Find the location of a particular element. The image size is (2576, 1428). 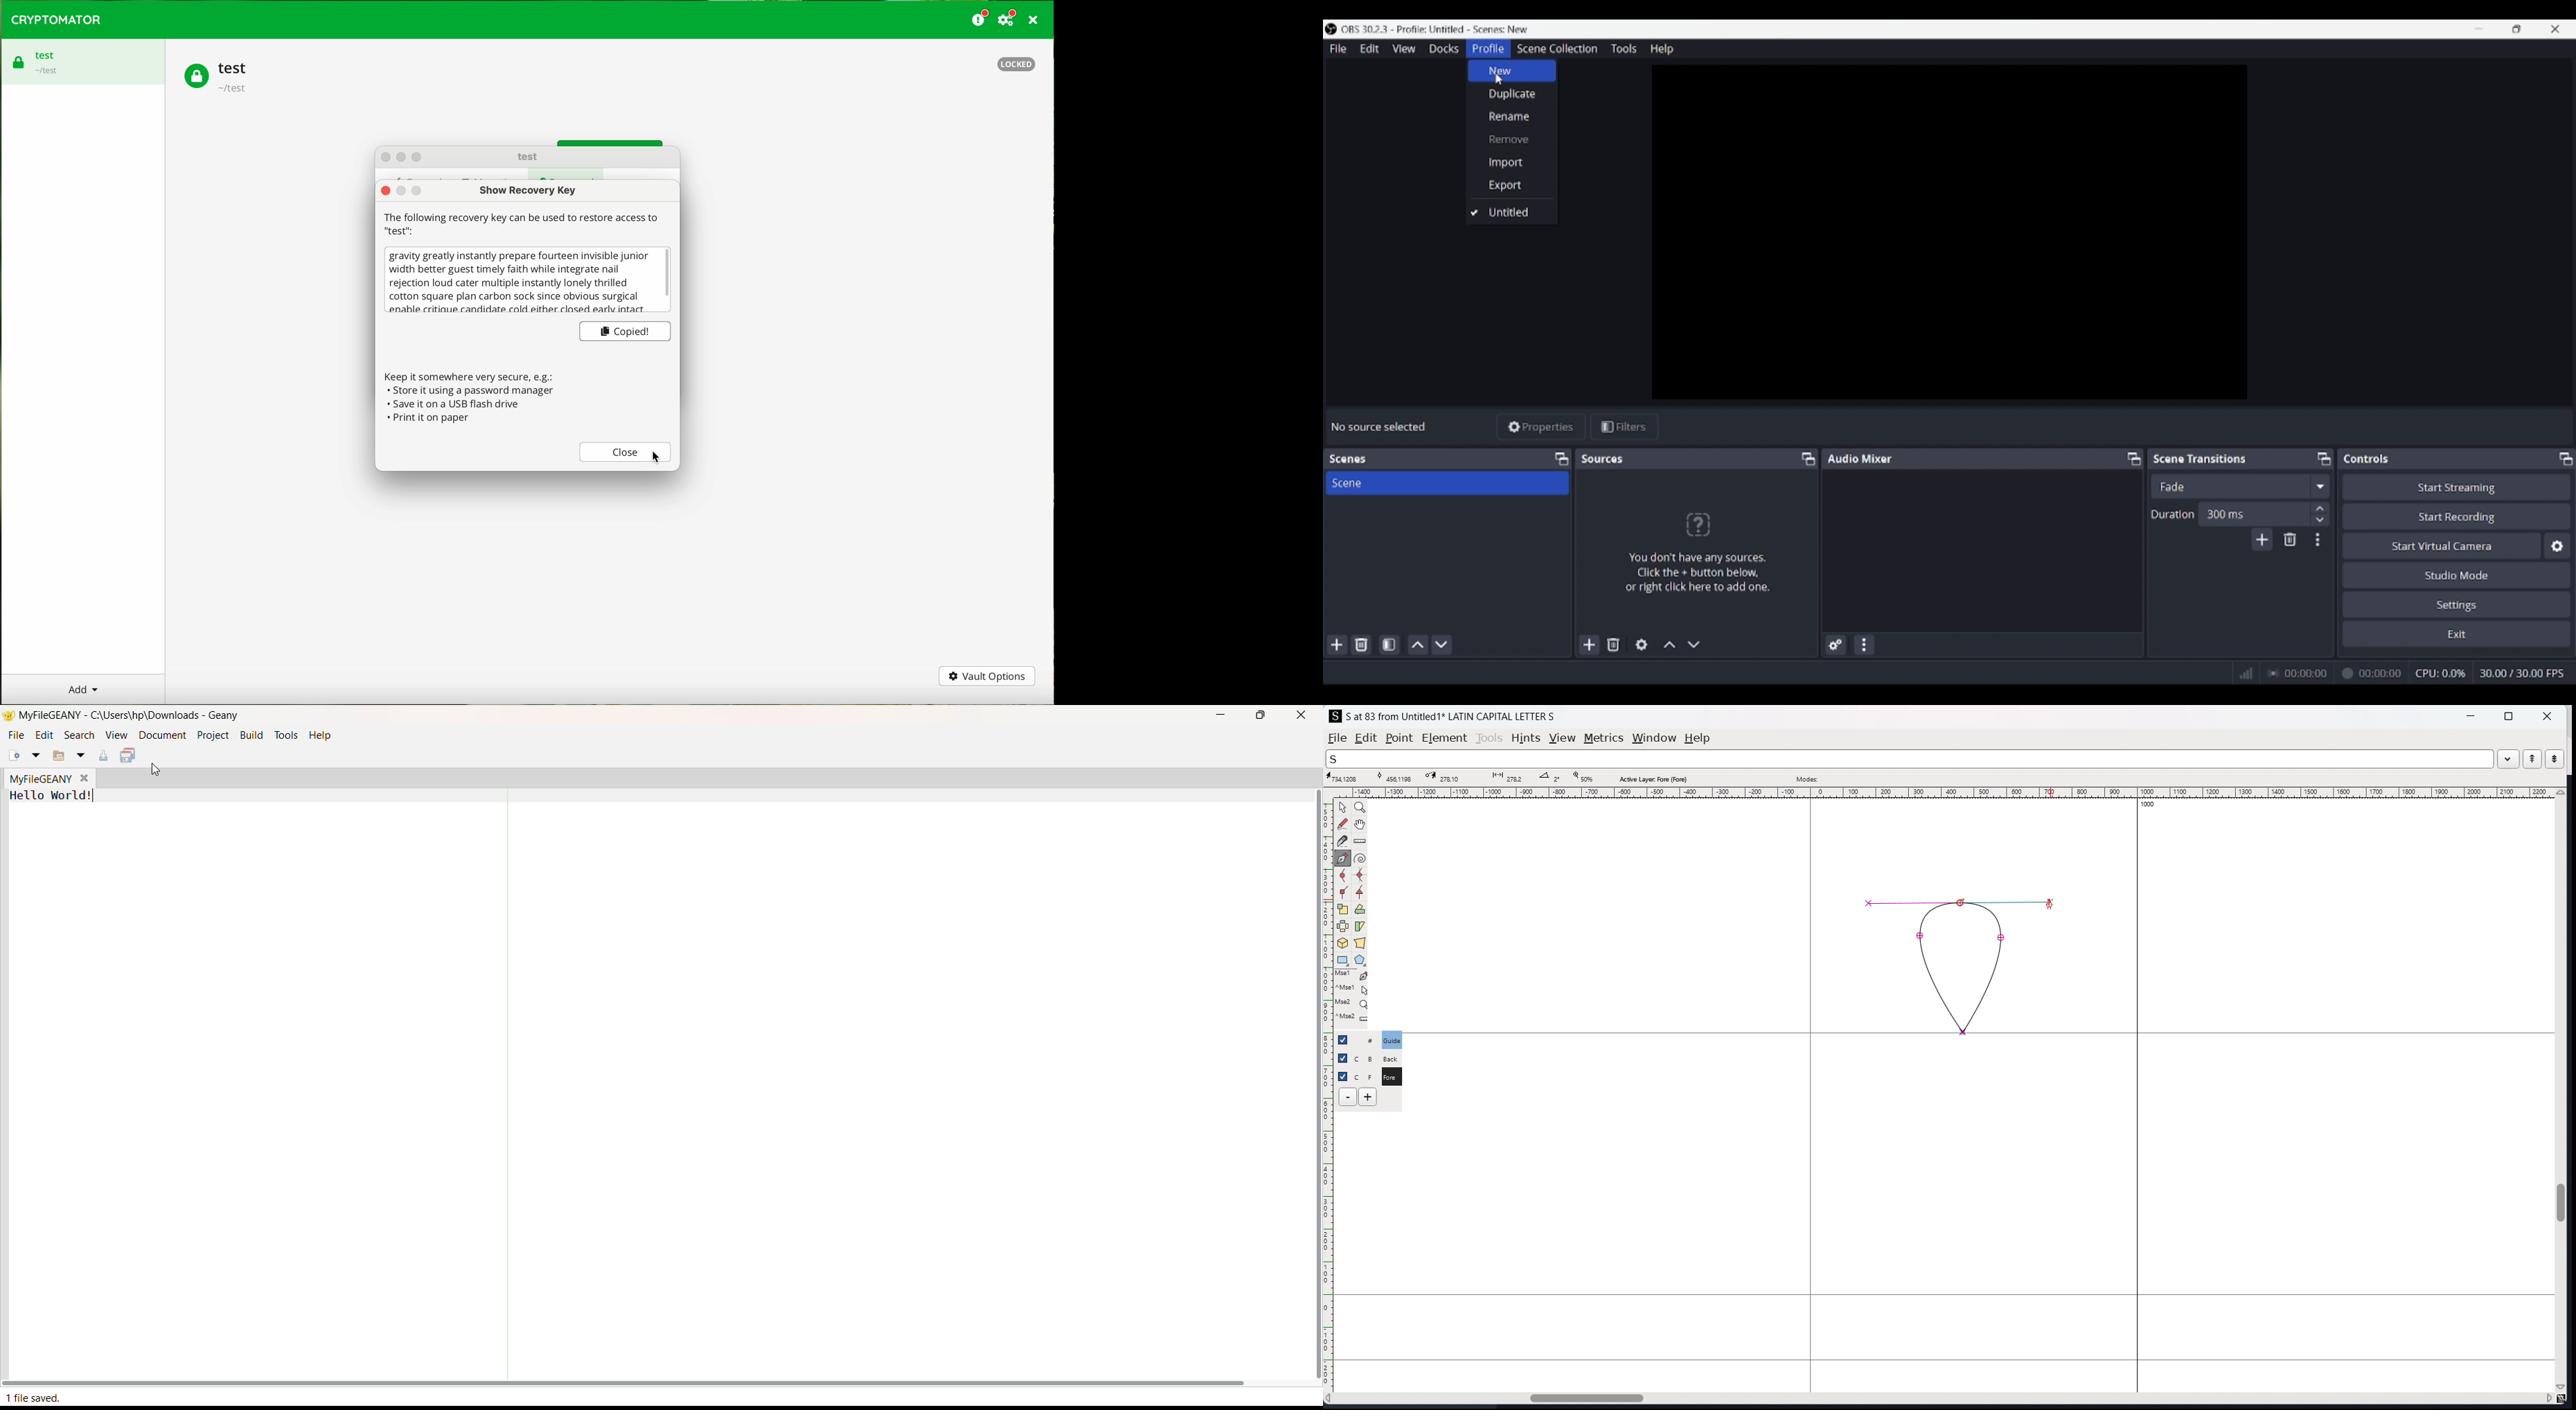

Delete selected scene is located at coordinates (1361, 645).